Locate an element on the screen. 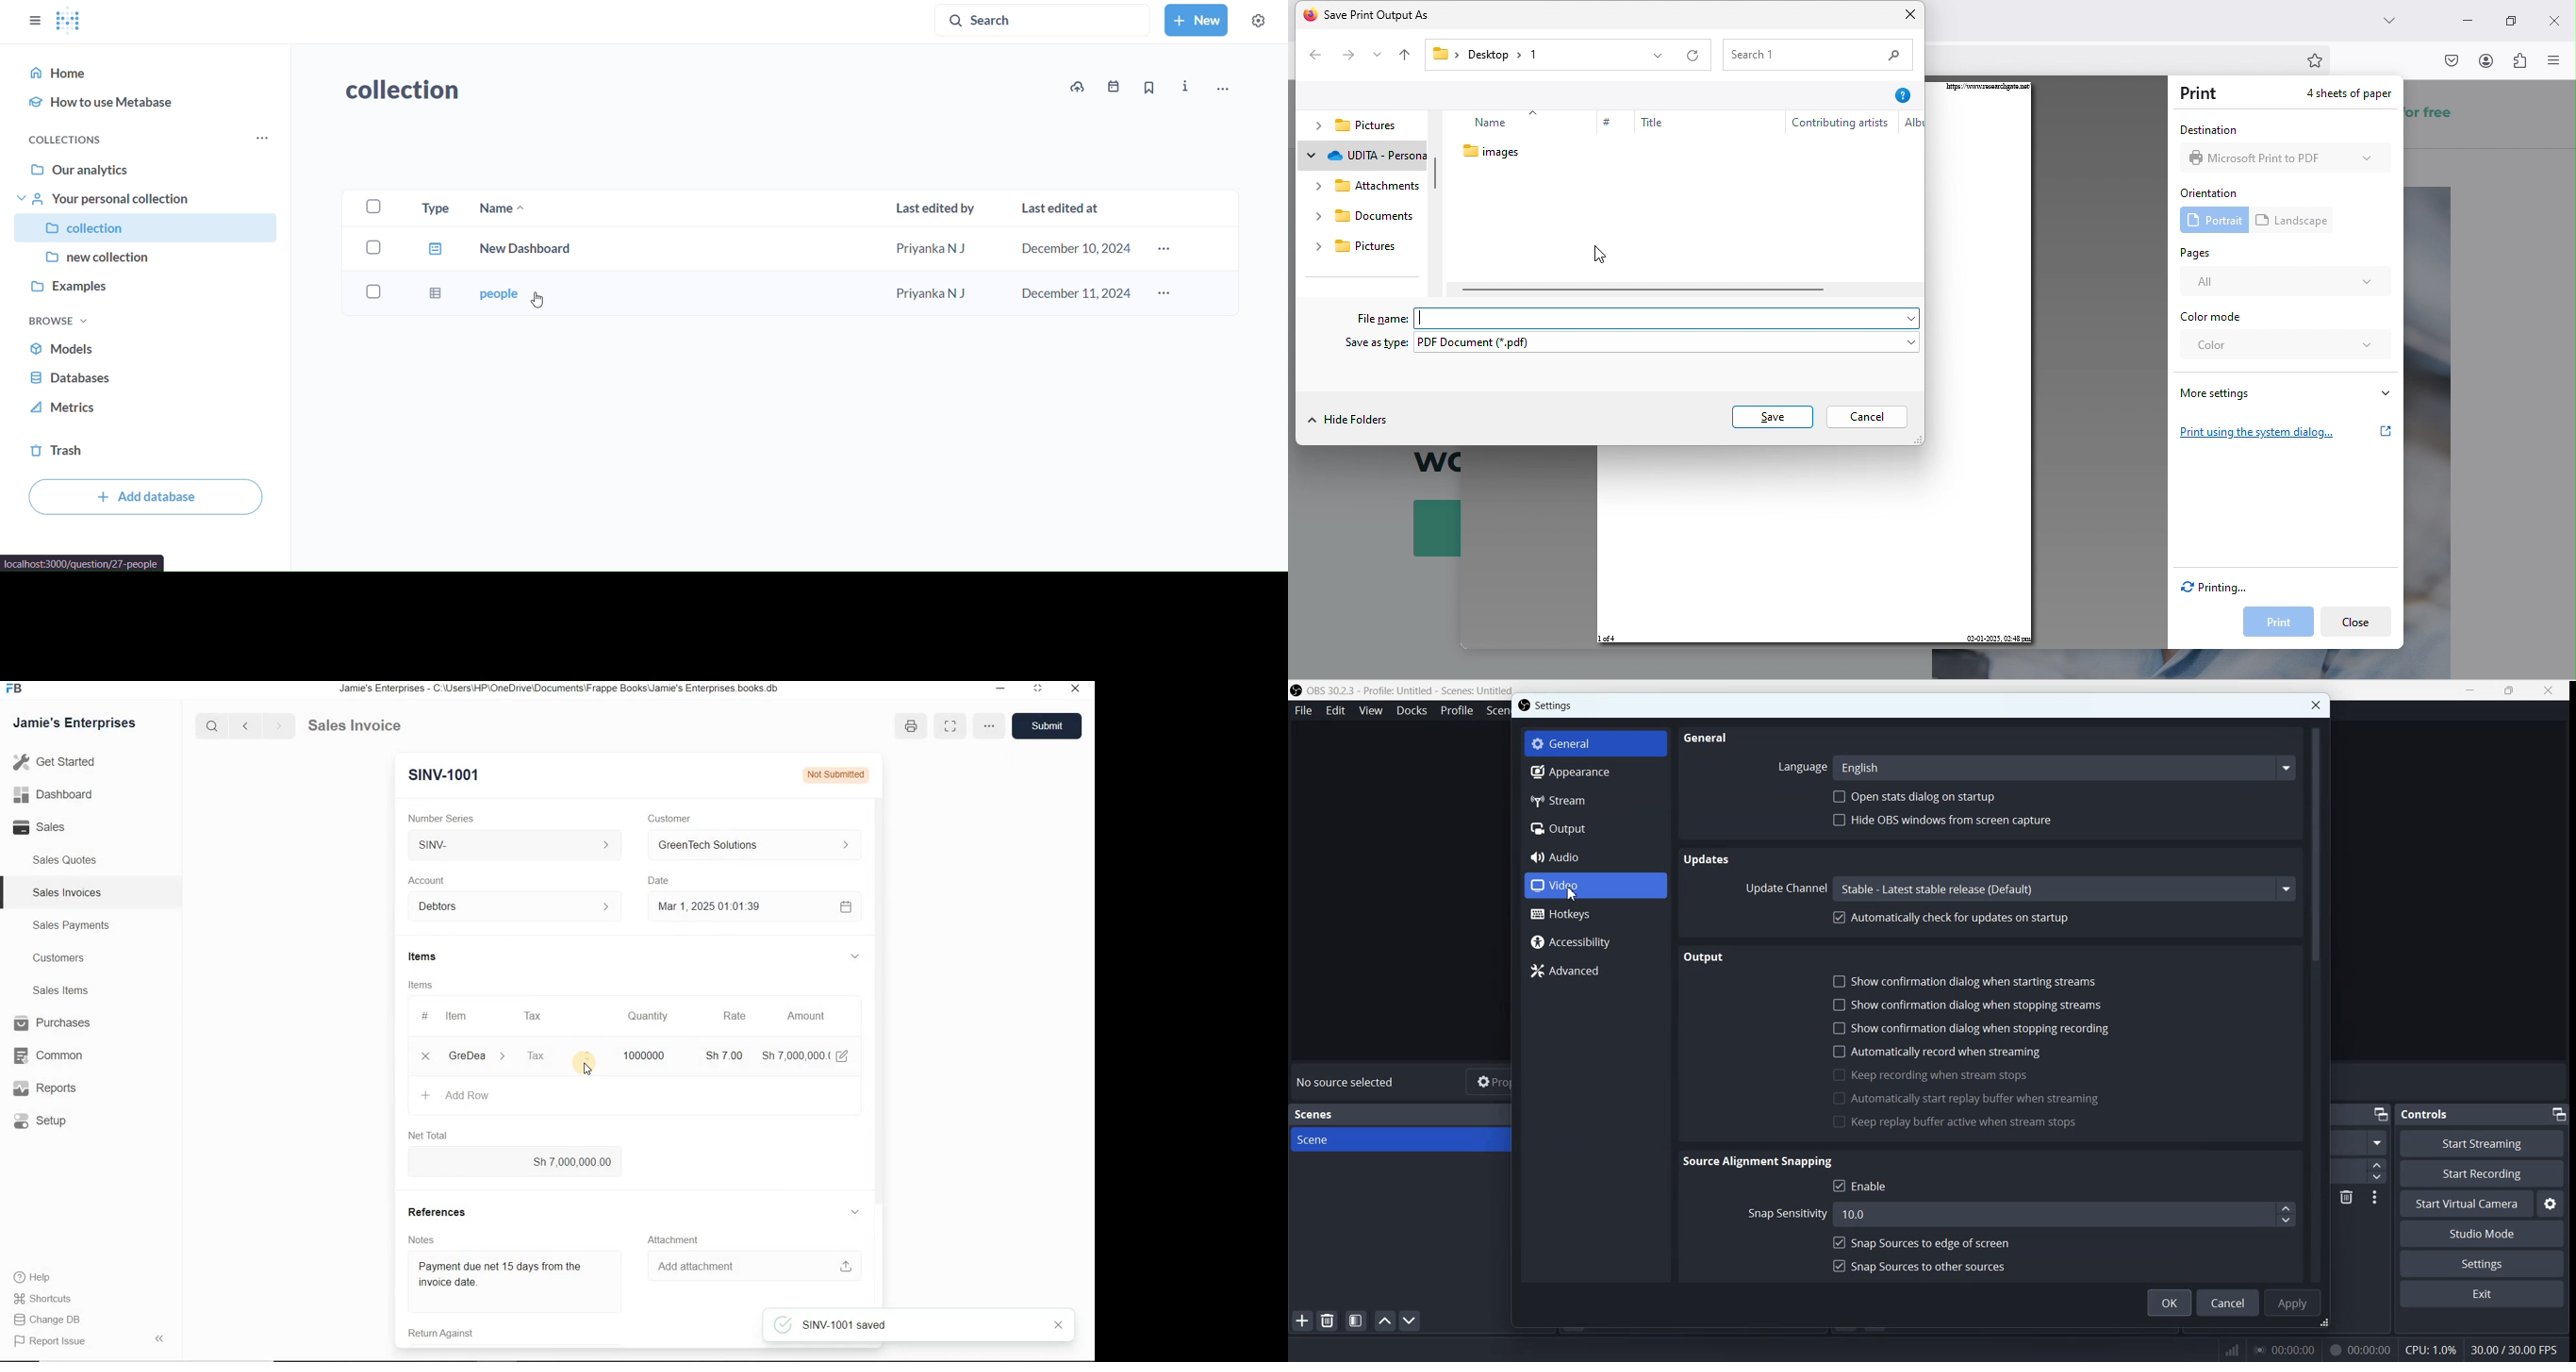 The height and width of the screenshot is (1372, 2576). Report Issue is located at coordinates (49, 1342).